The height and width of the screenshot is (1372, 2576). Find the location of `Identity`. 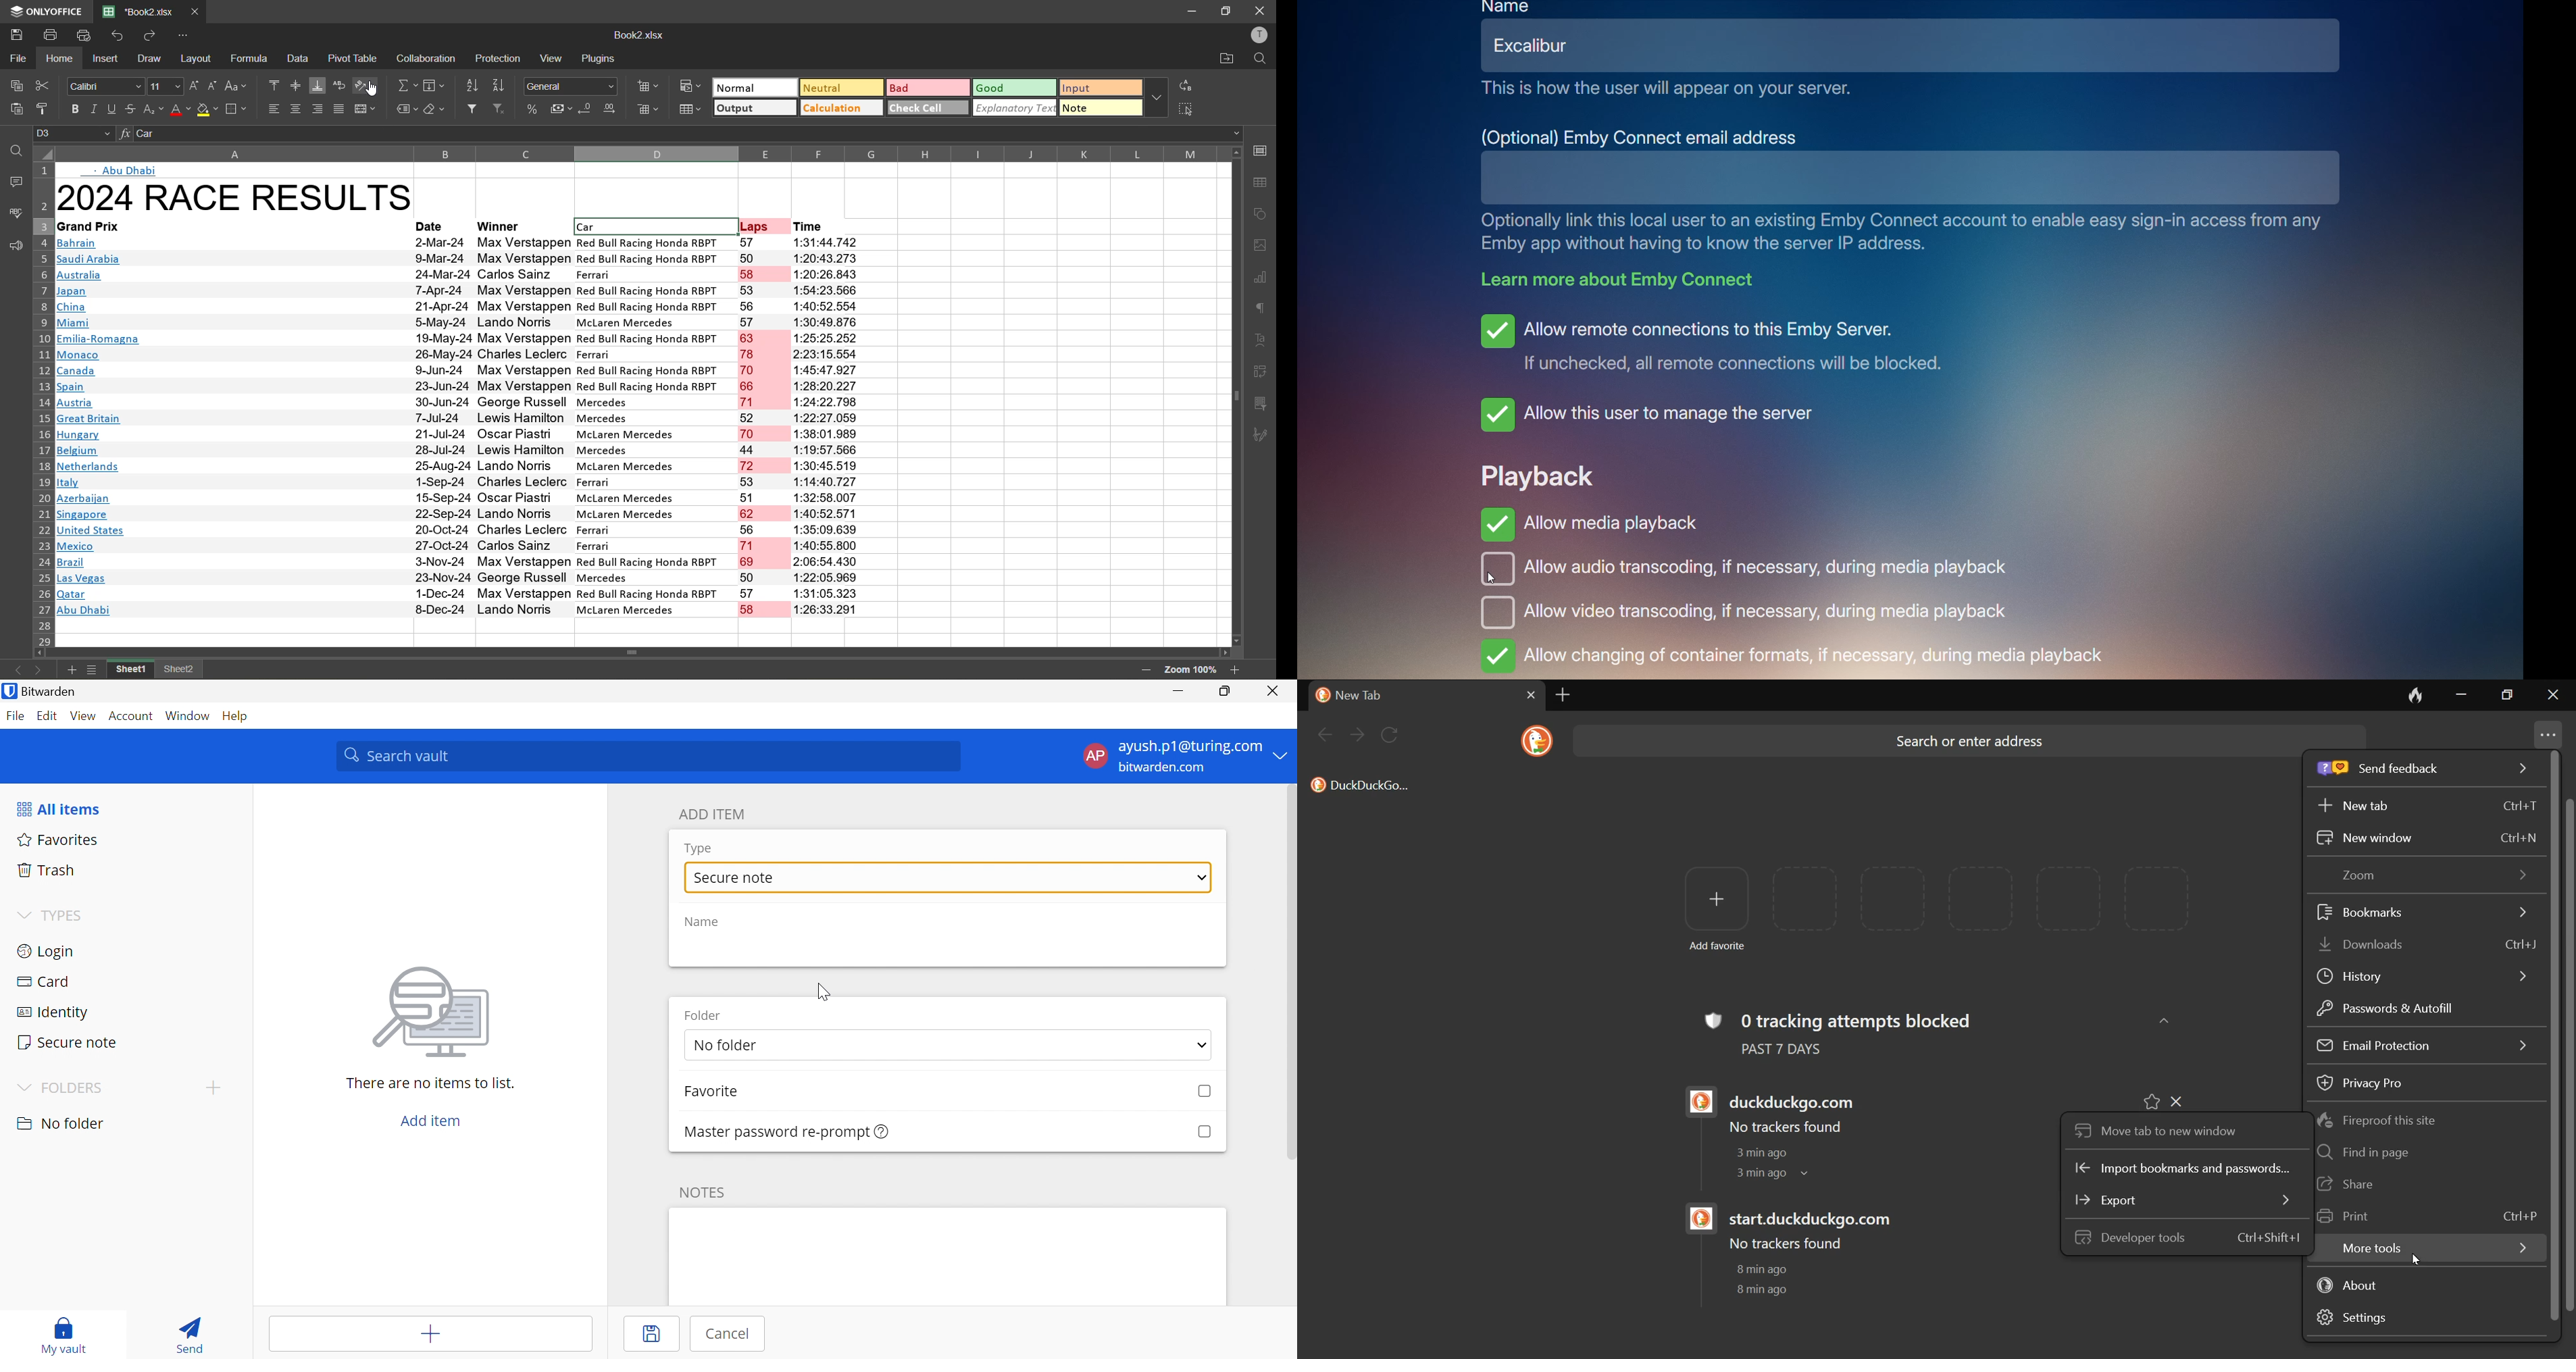

Identity is located at coordinates (120, 1008).